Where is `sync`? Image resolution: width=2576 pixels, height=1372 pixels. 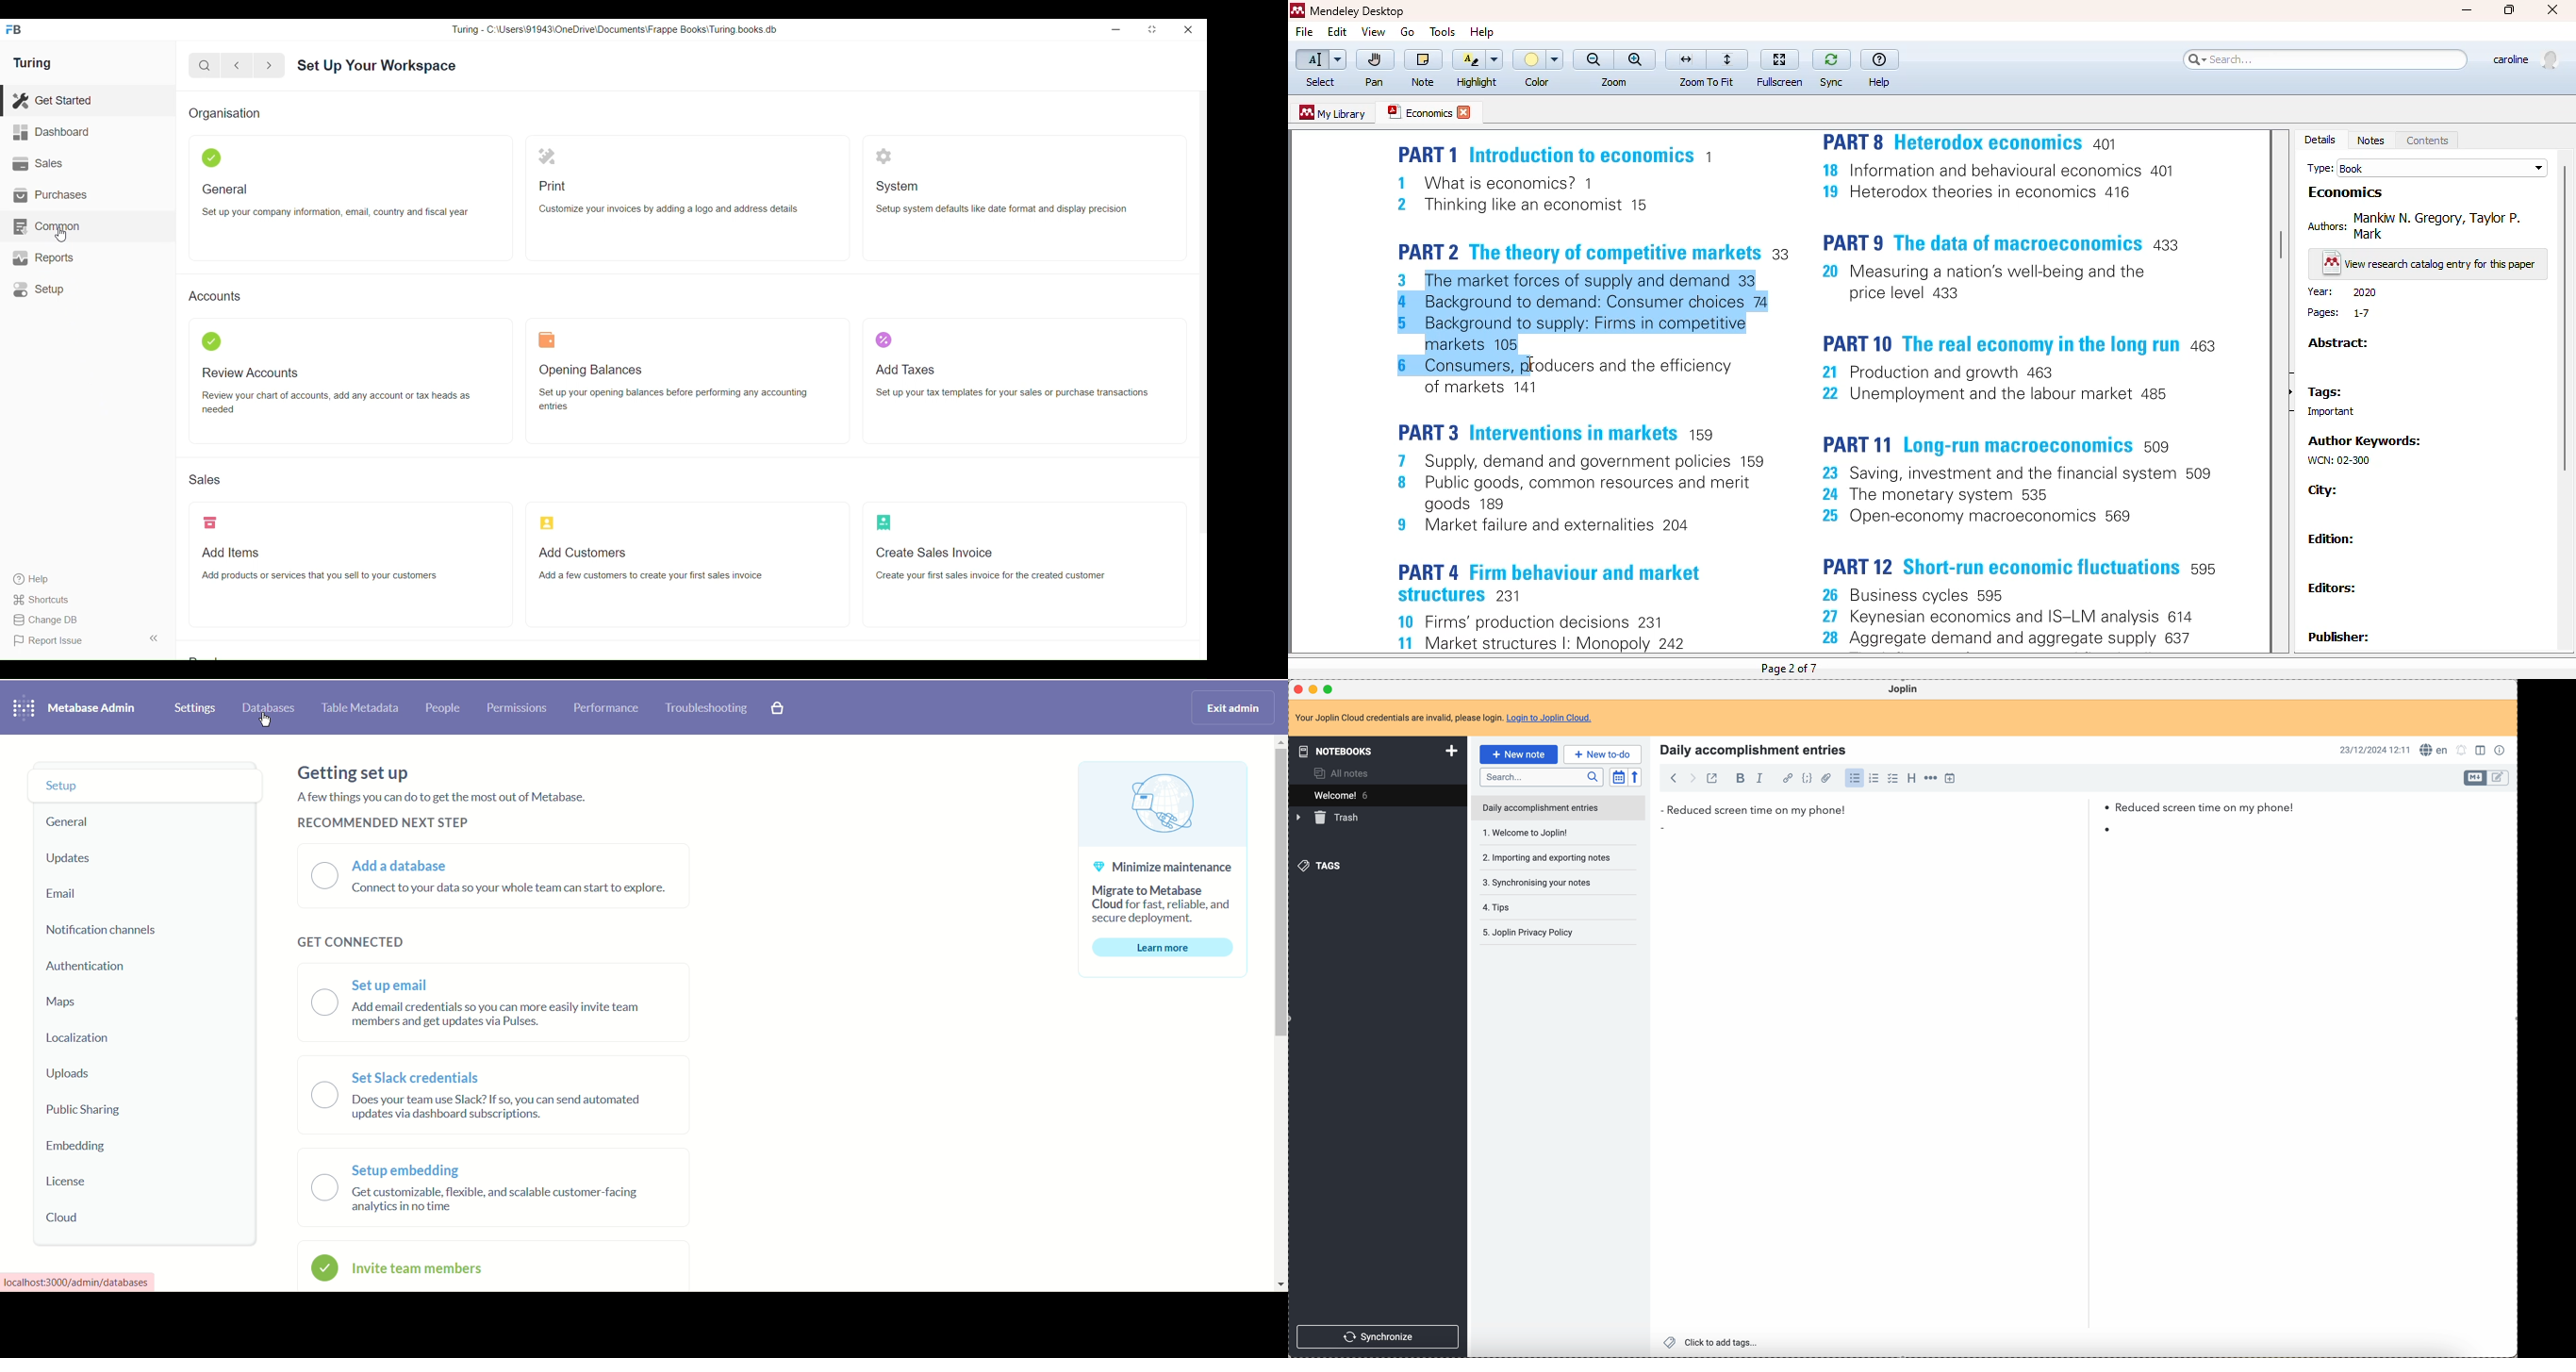
sync is located at coordinates (1831, 82).